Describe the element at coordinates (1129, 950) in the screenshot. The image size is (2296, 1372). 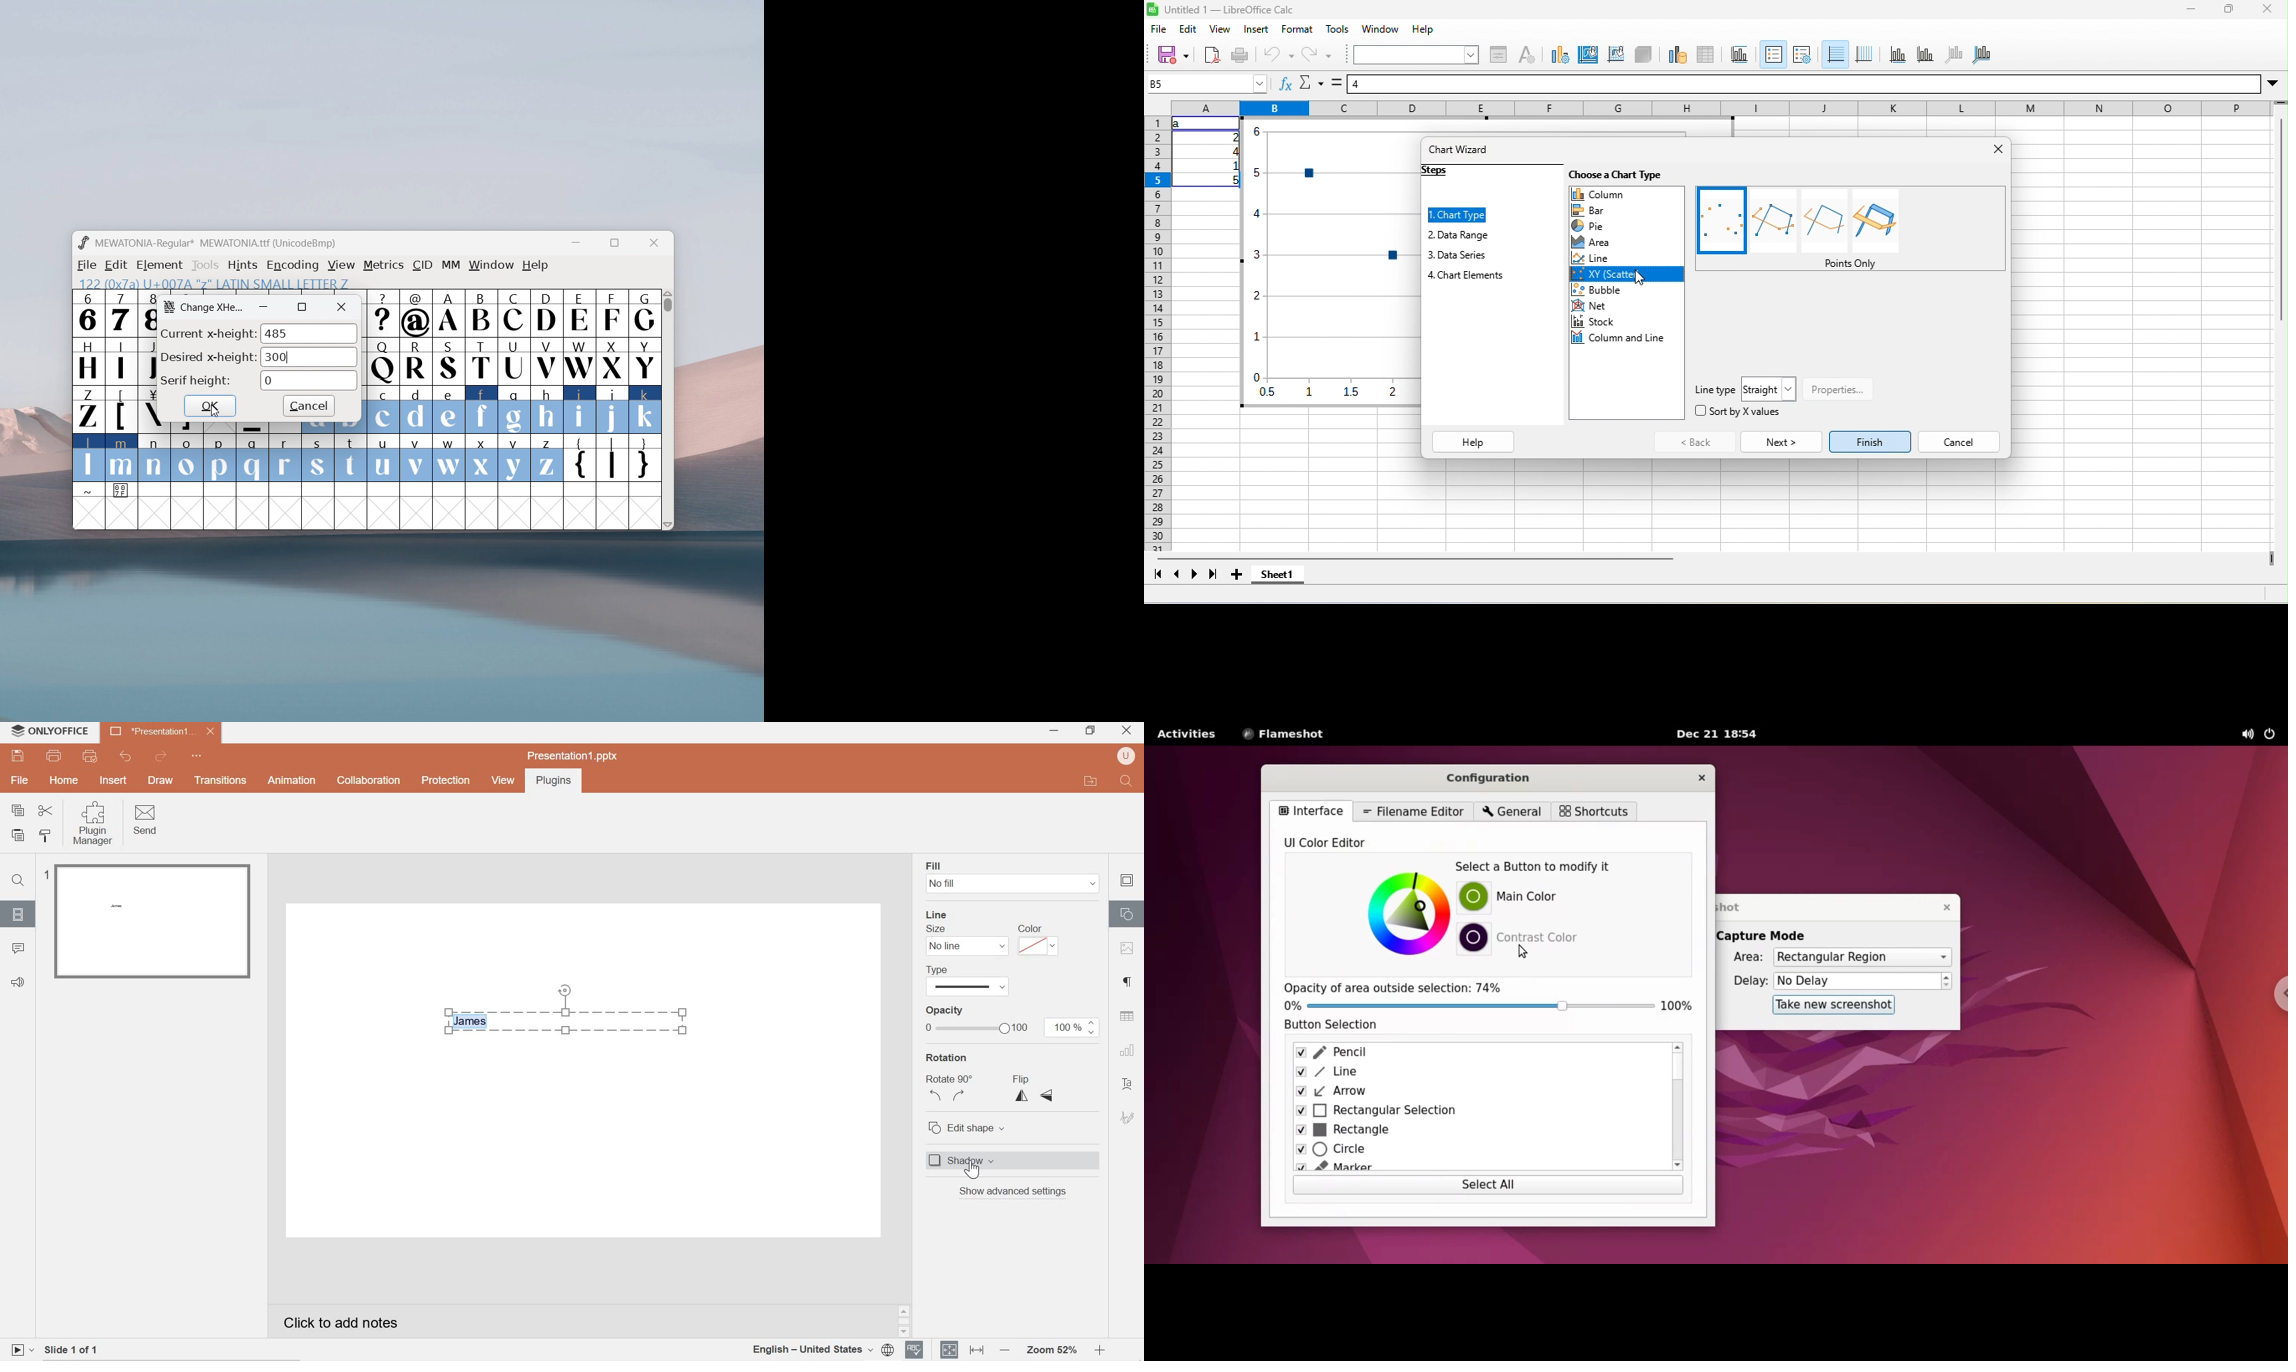
I see `image` at that location.